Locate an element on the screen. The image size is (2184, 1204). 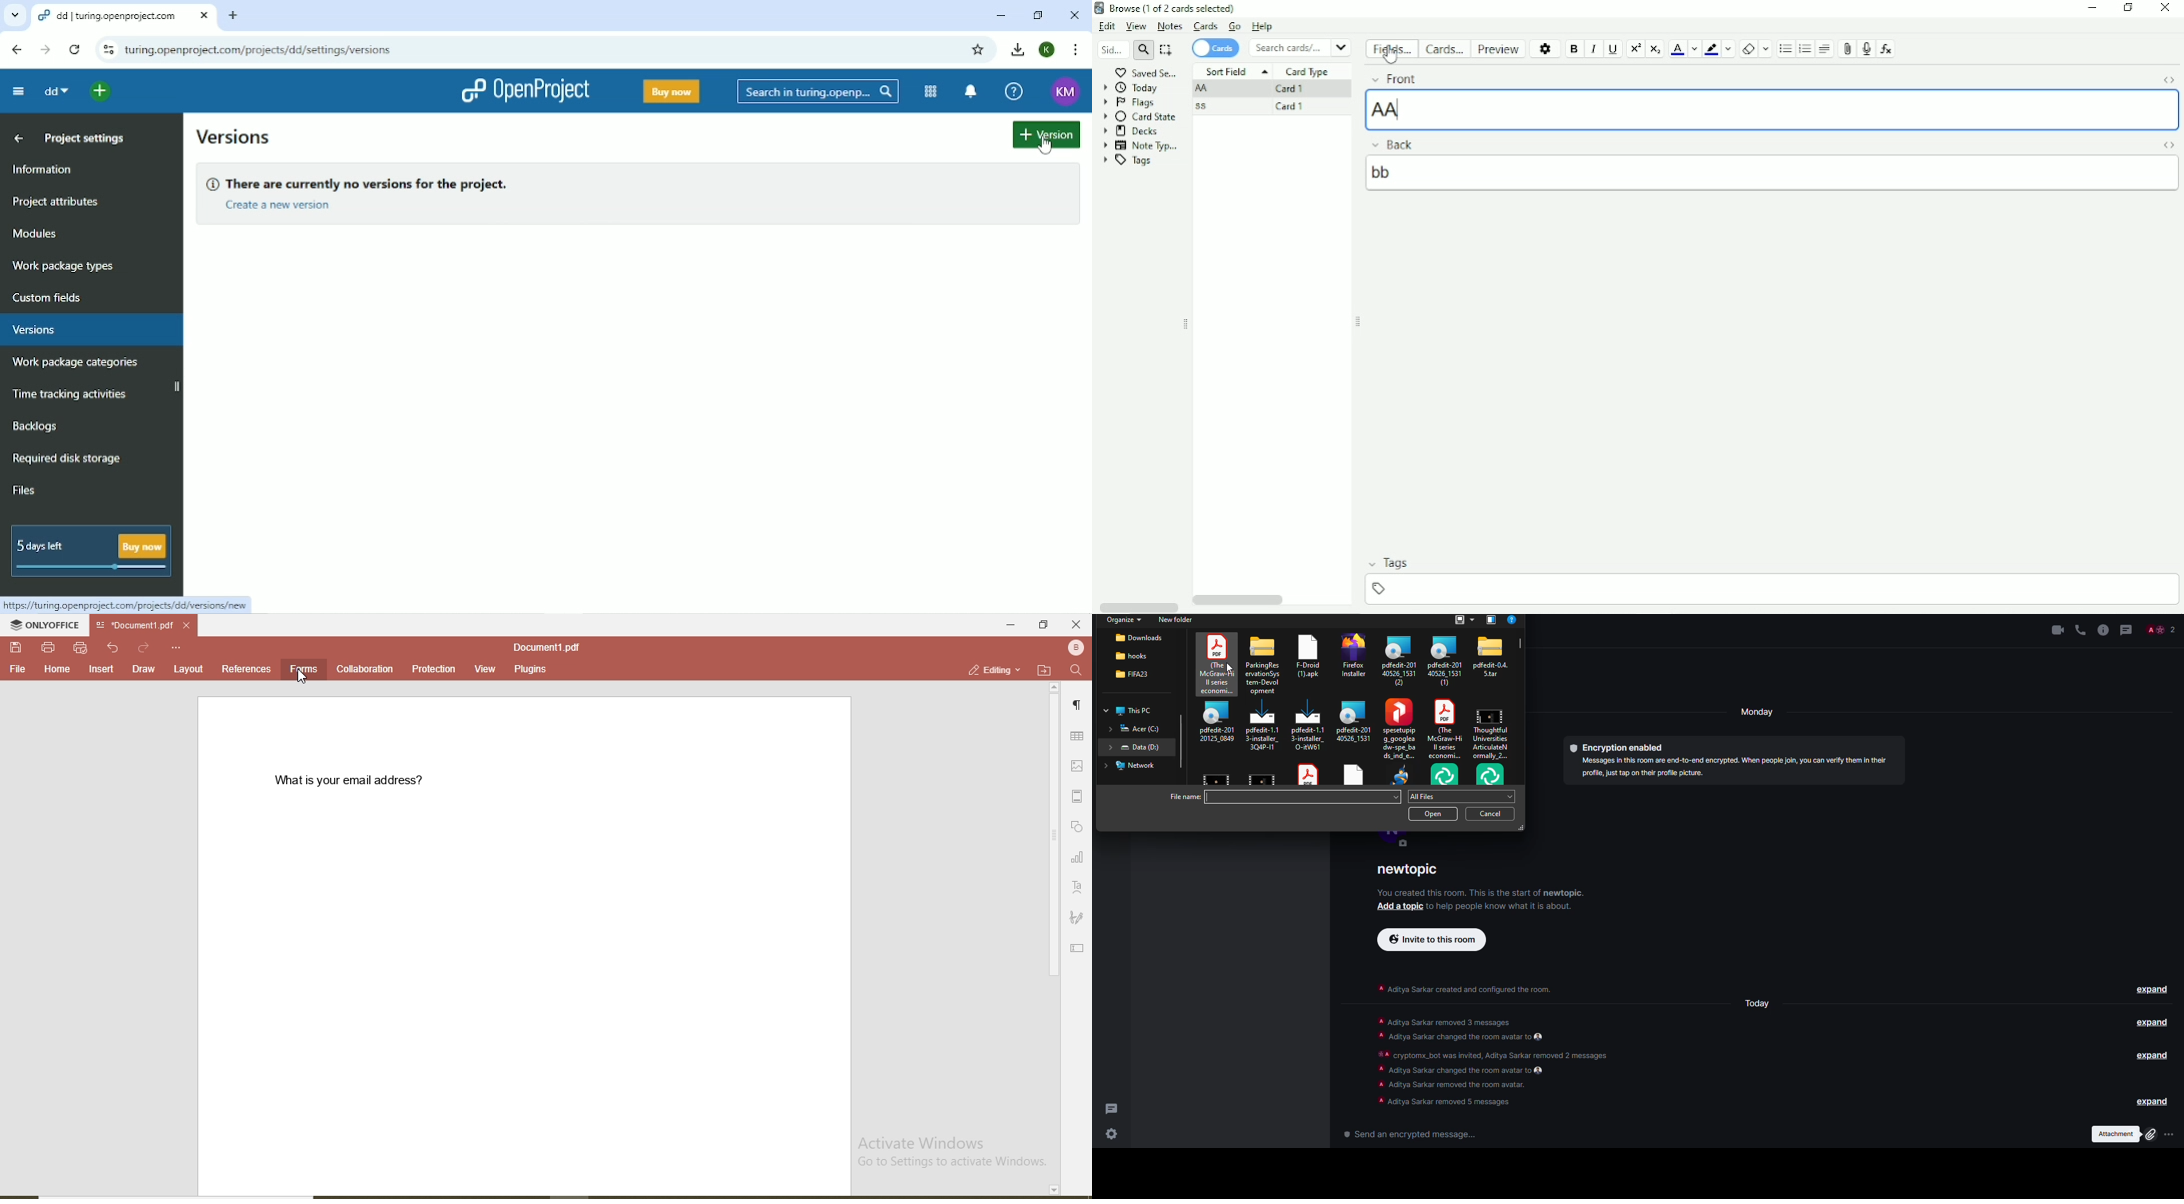
Card Type is located at coordinates (1309, 72).